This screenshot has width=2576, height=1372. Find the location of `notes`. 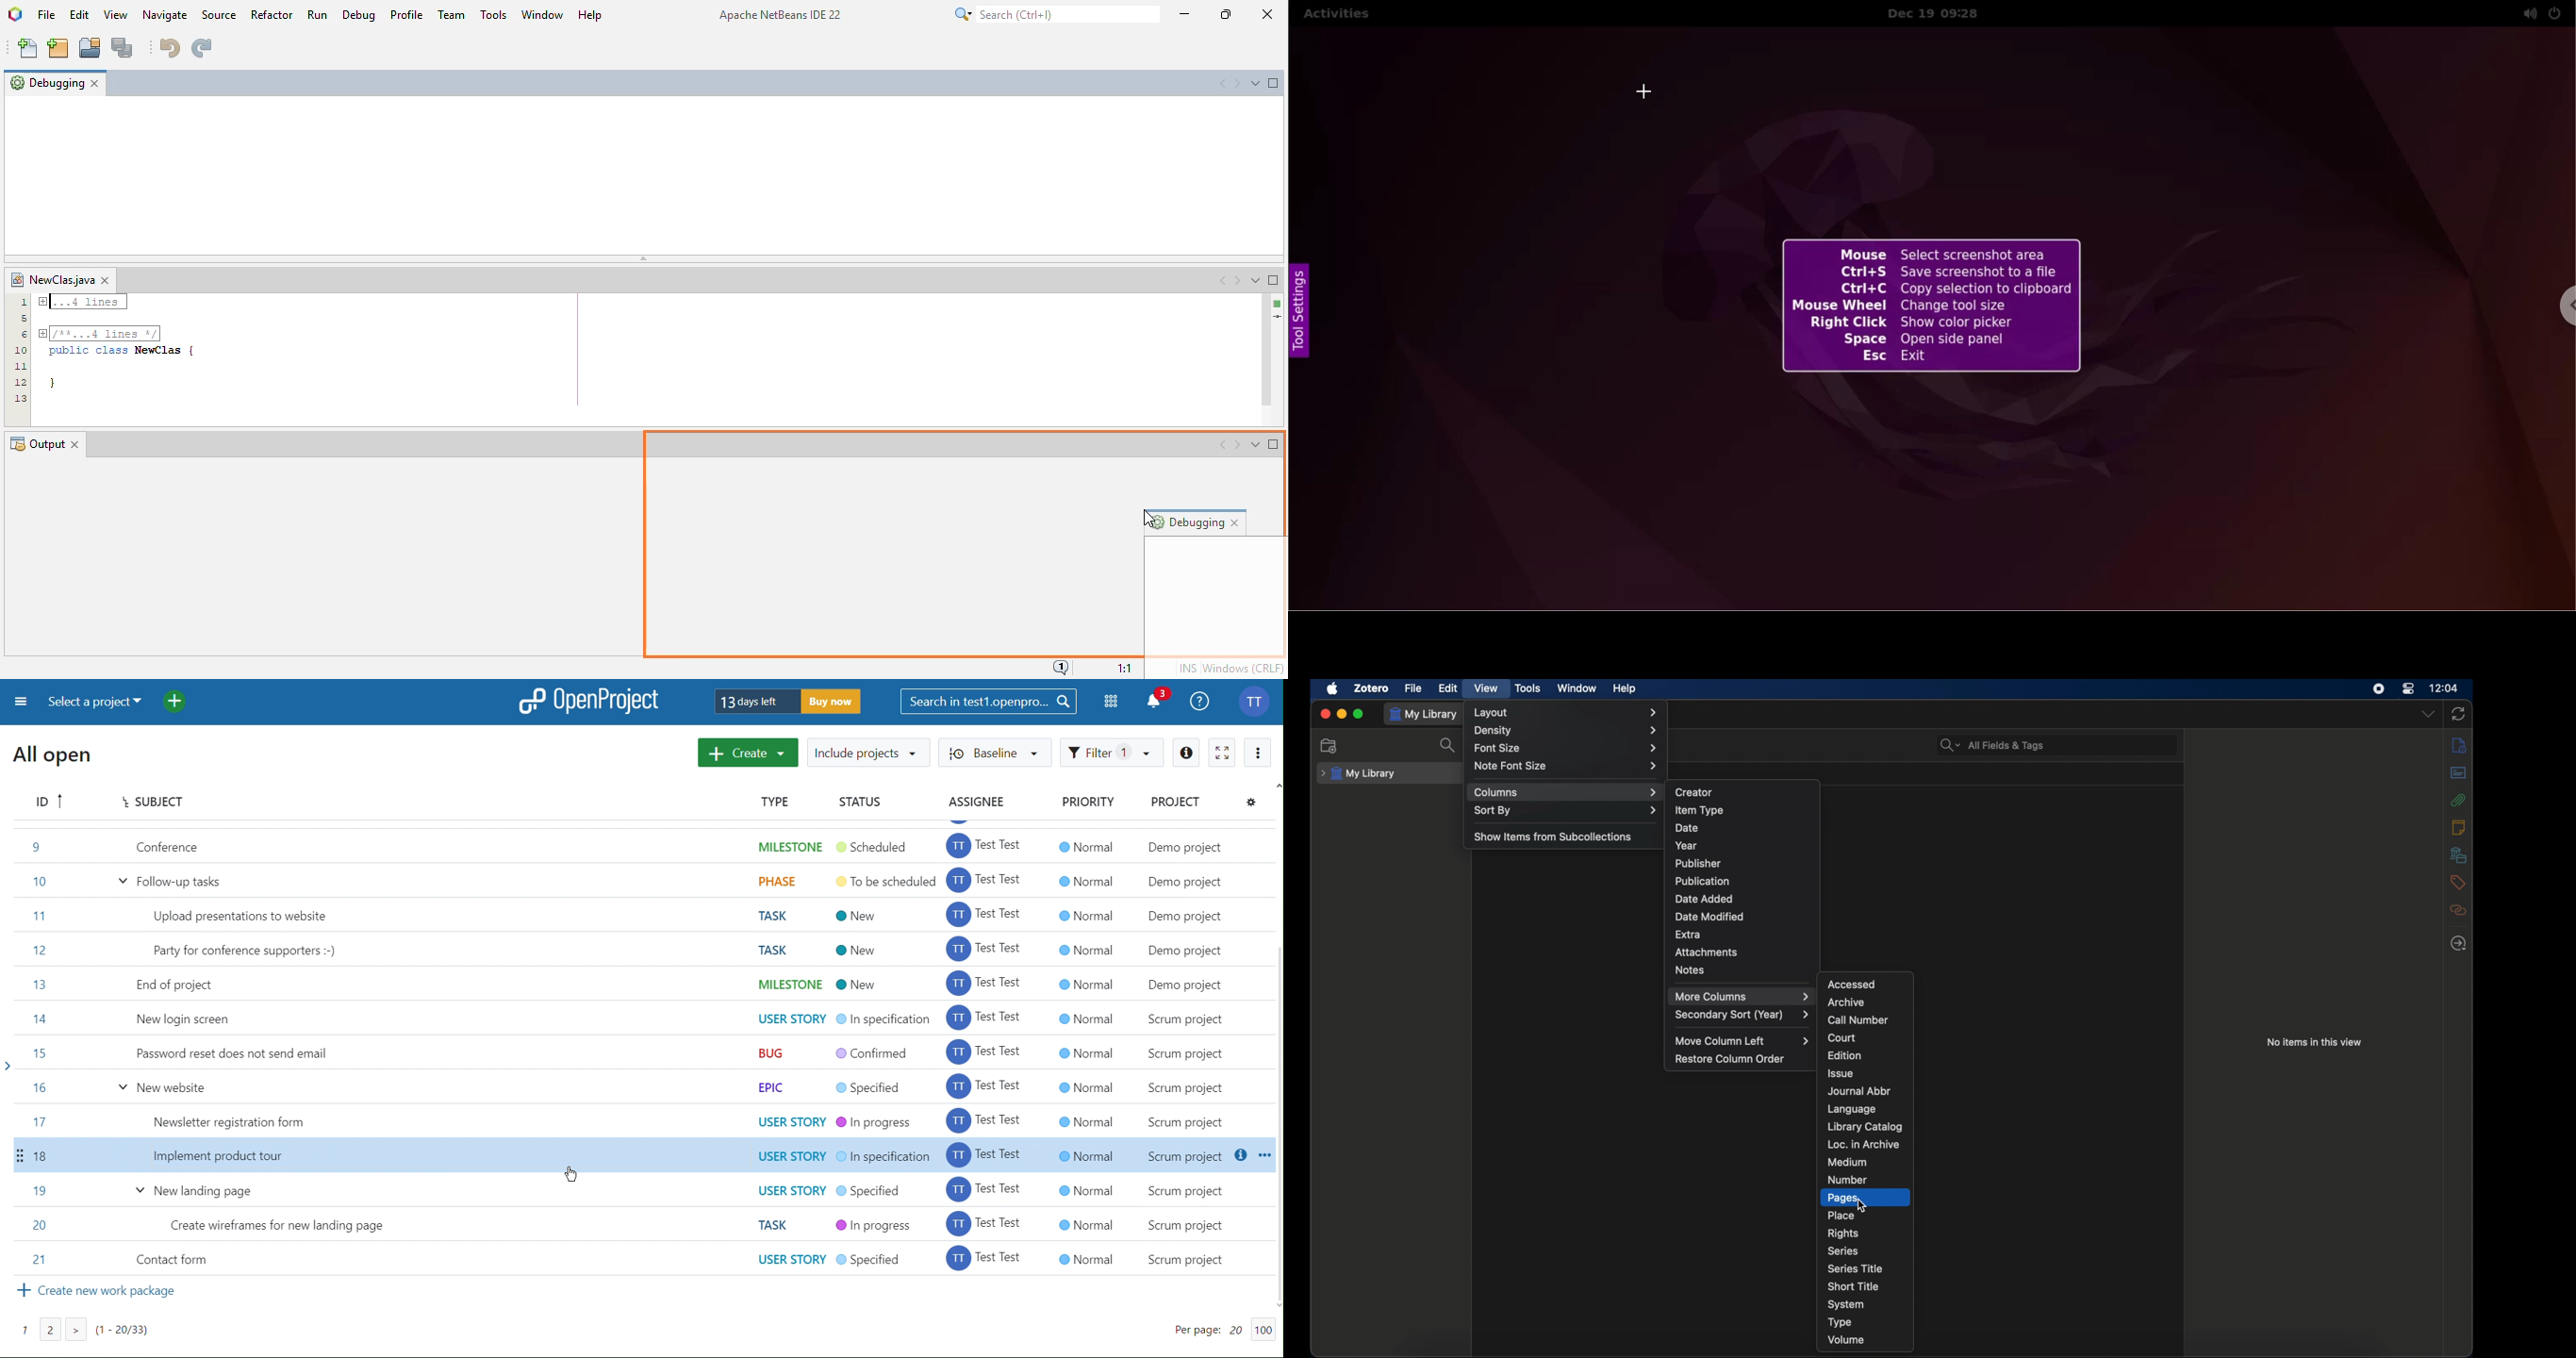

notes is located at coordinates (2458, 827).